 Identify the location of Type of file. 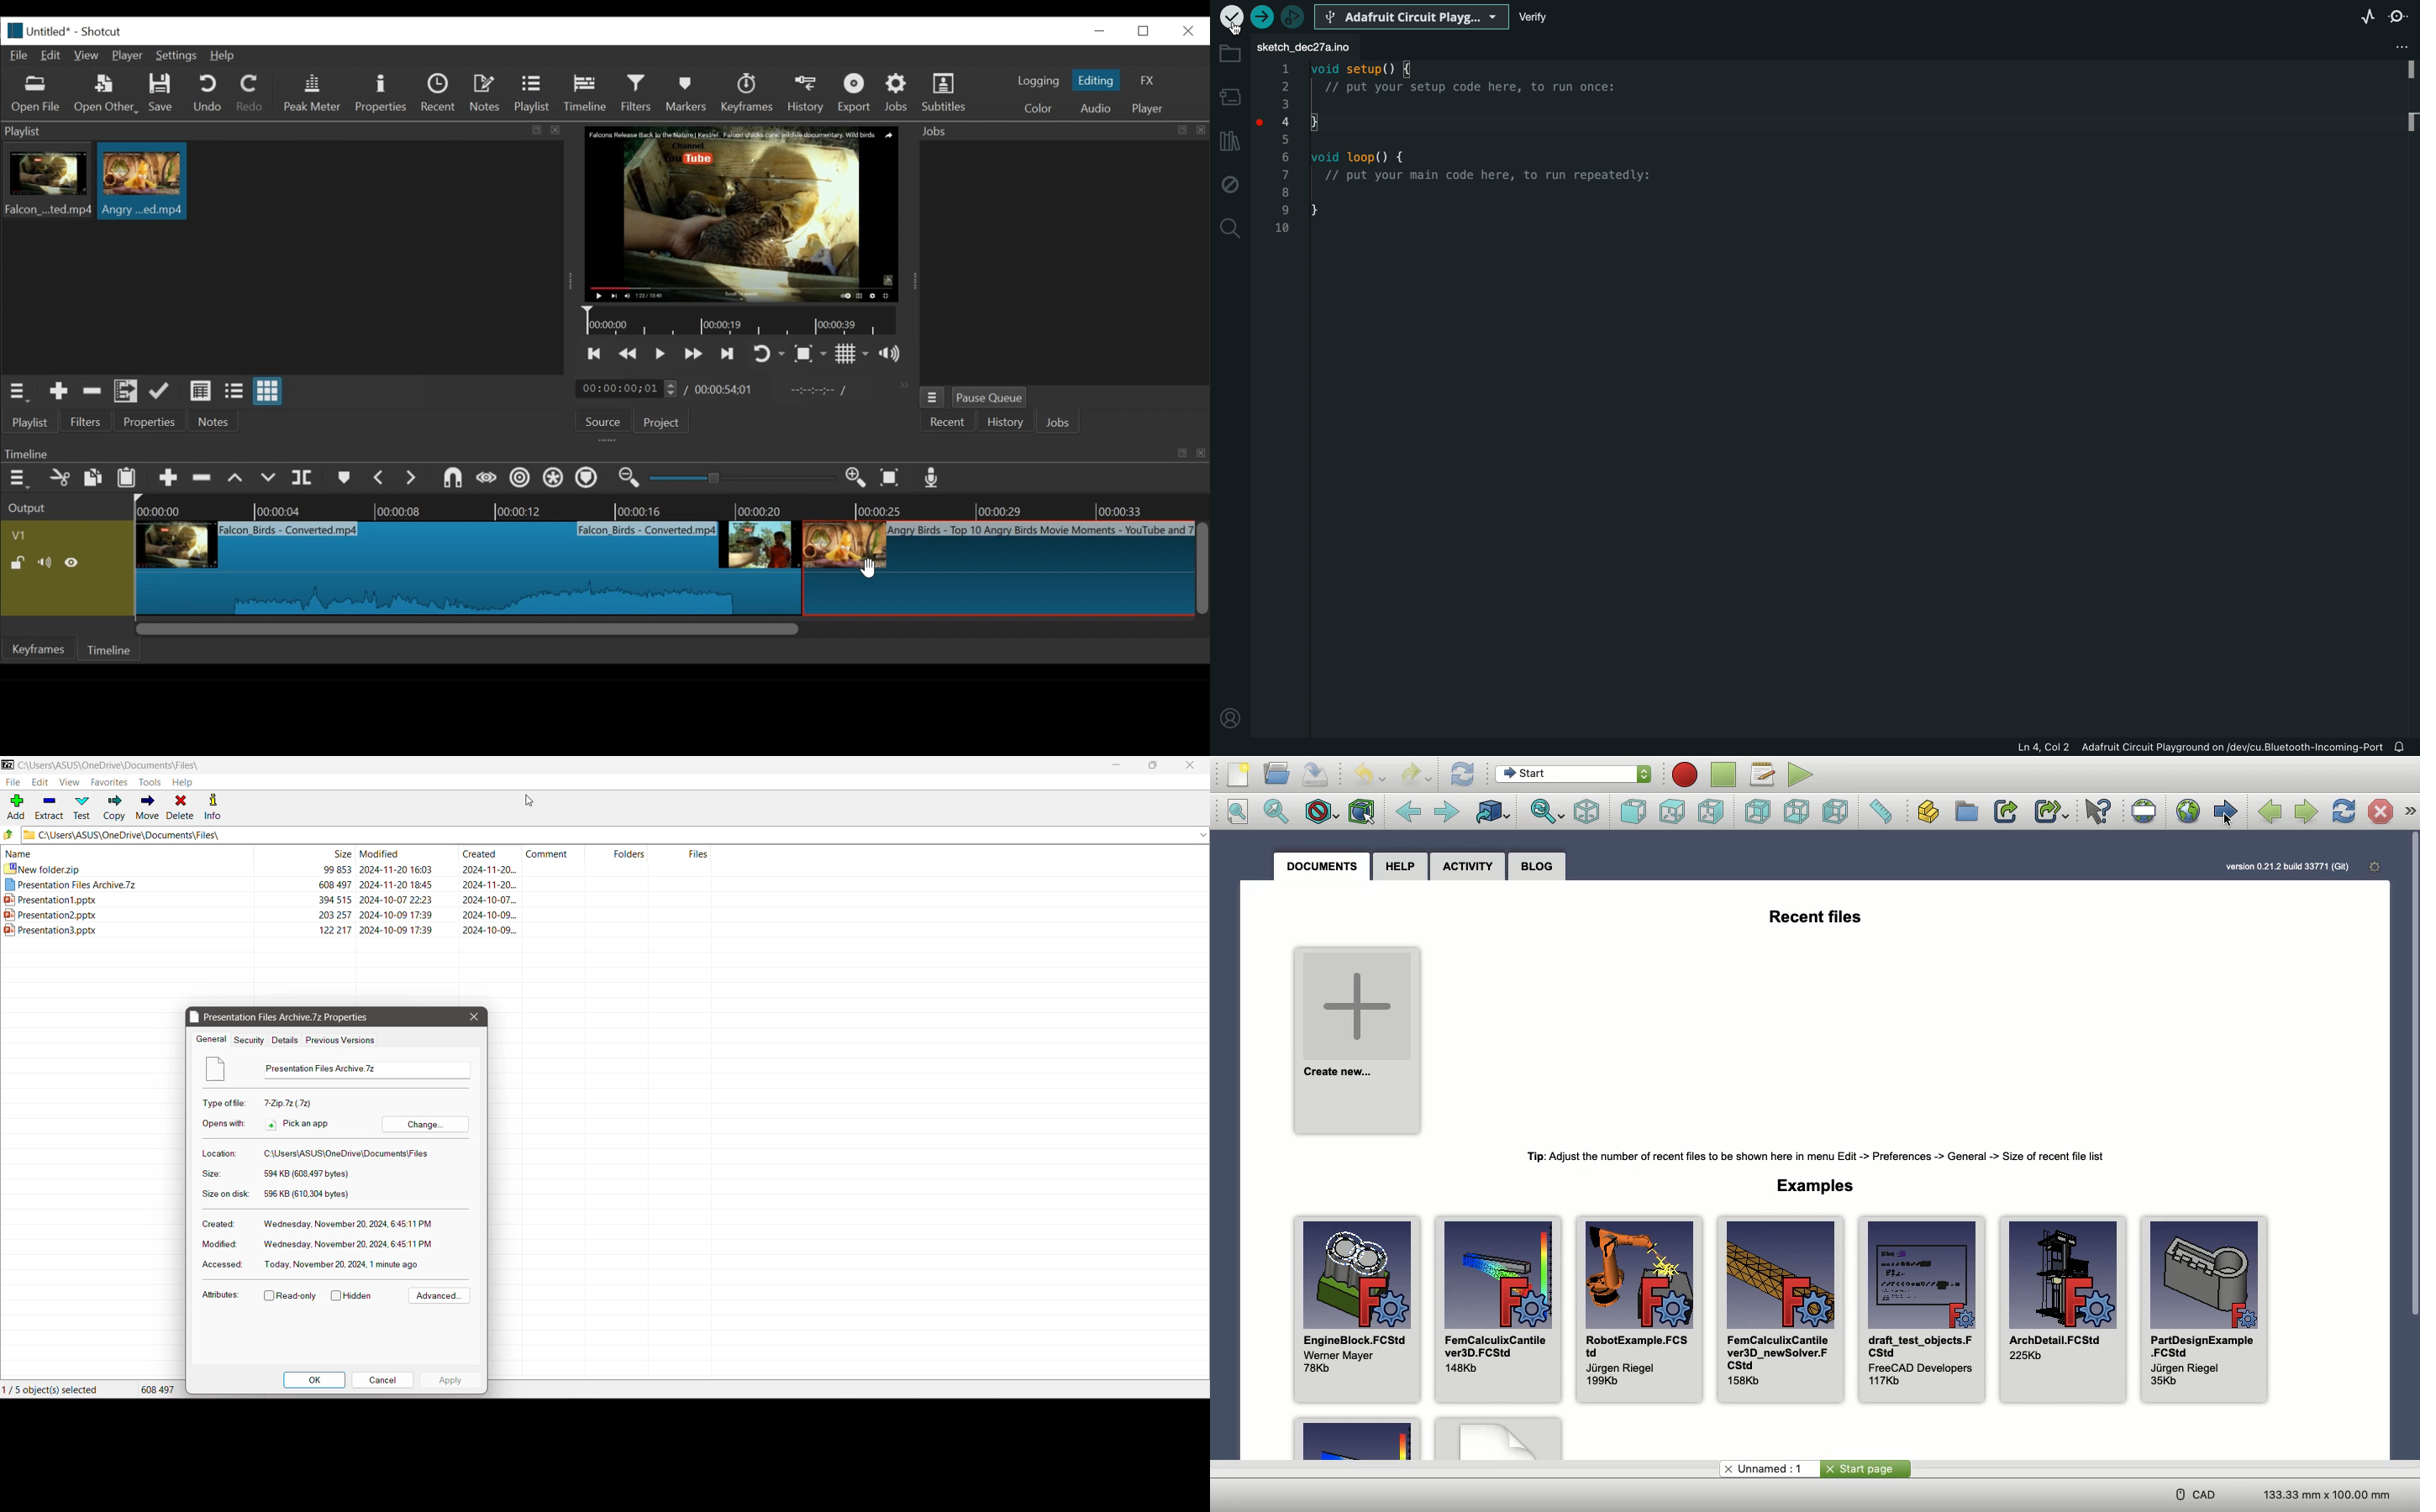
(226, 1102).